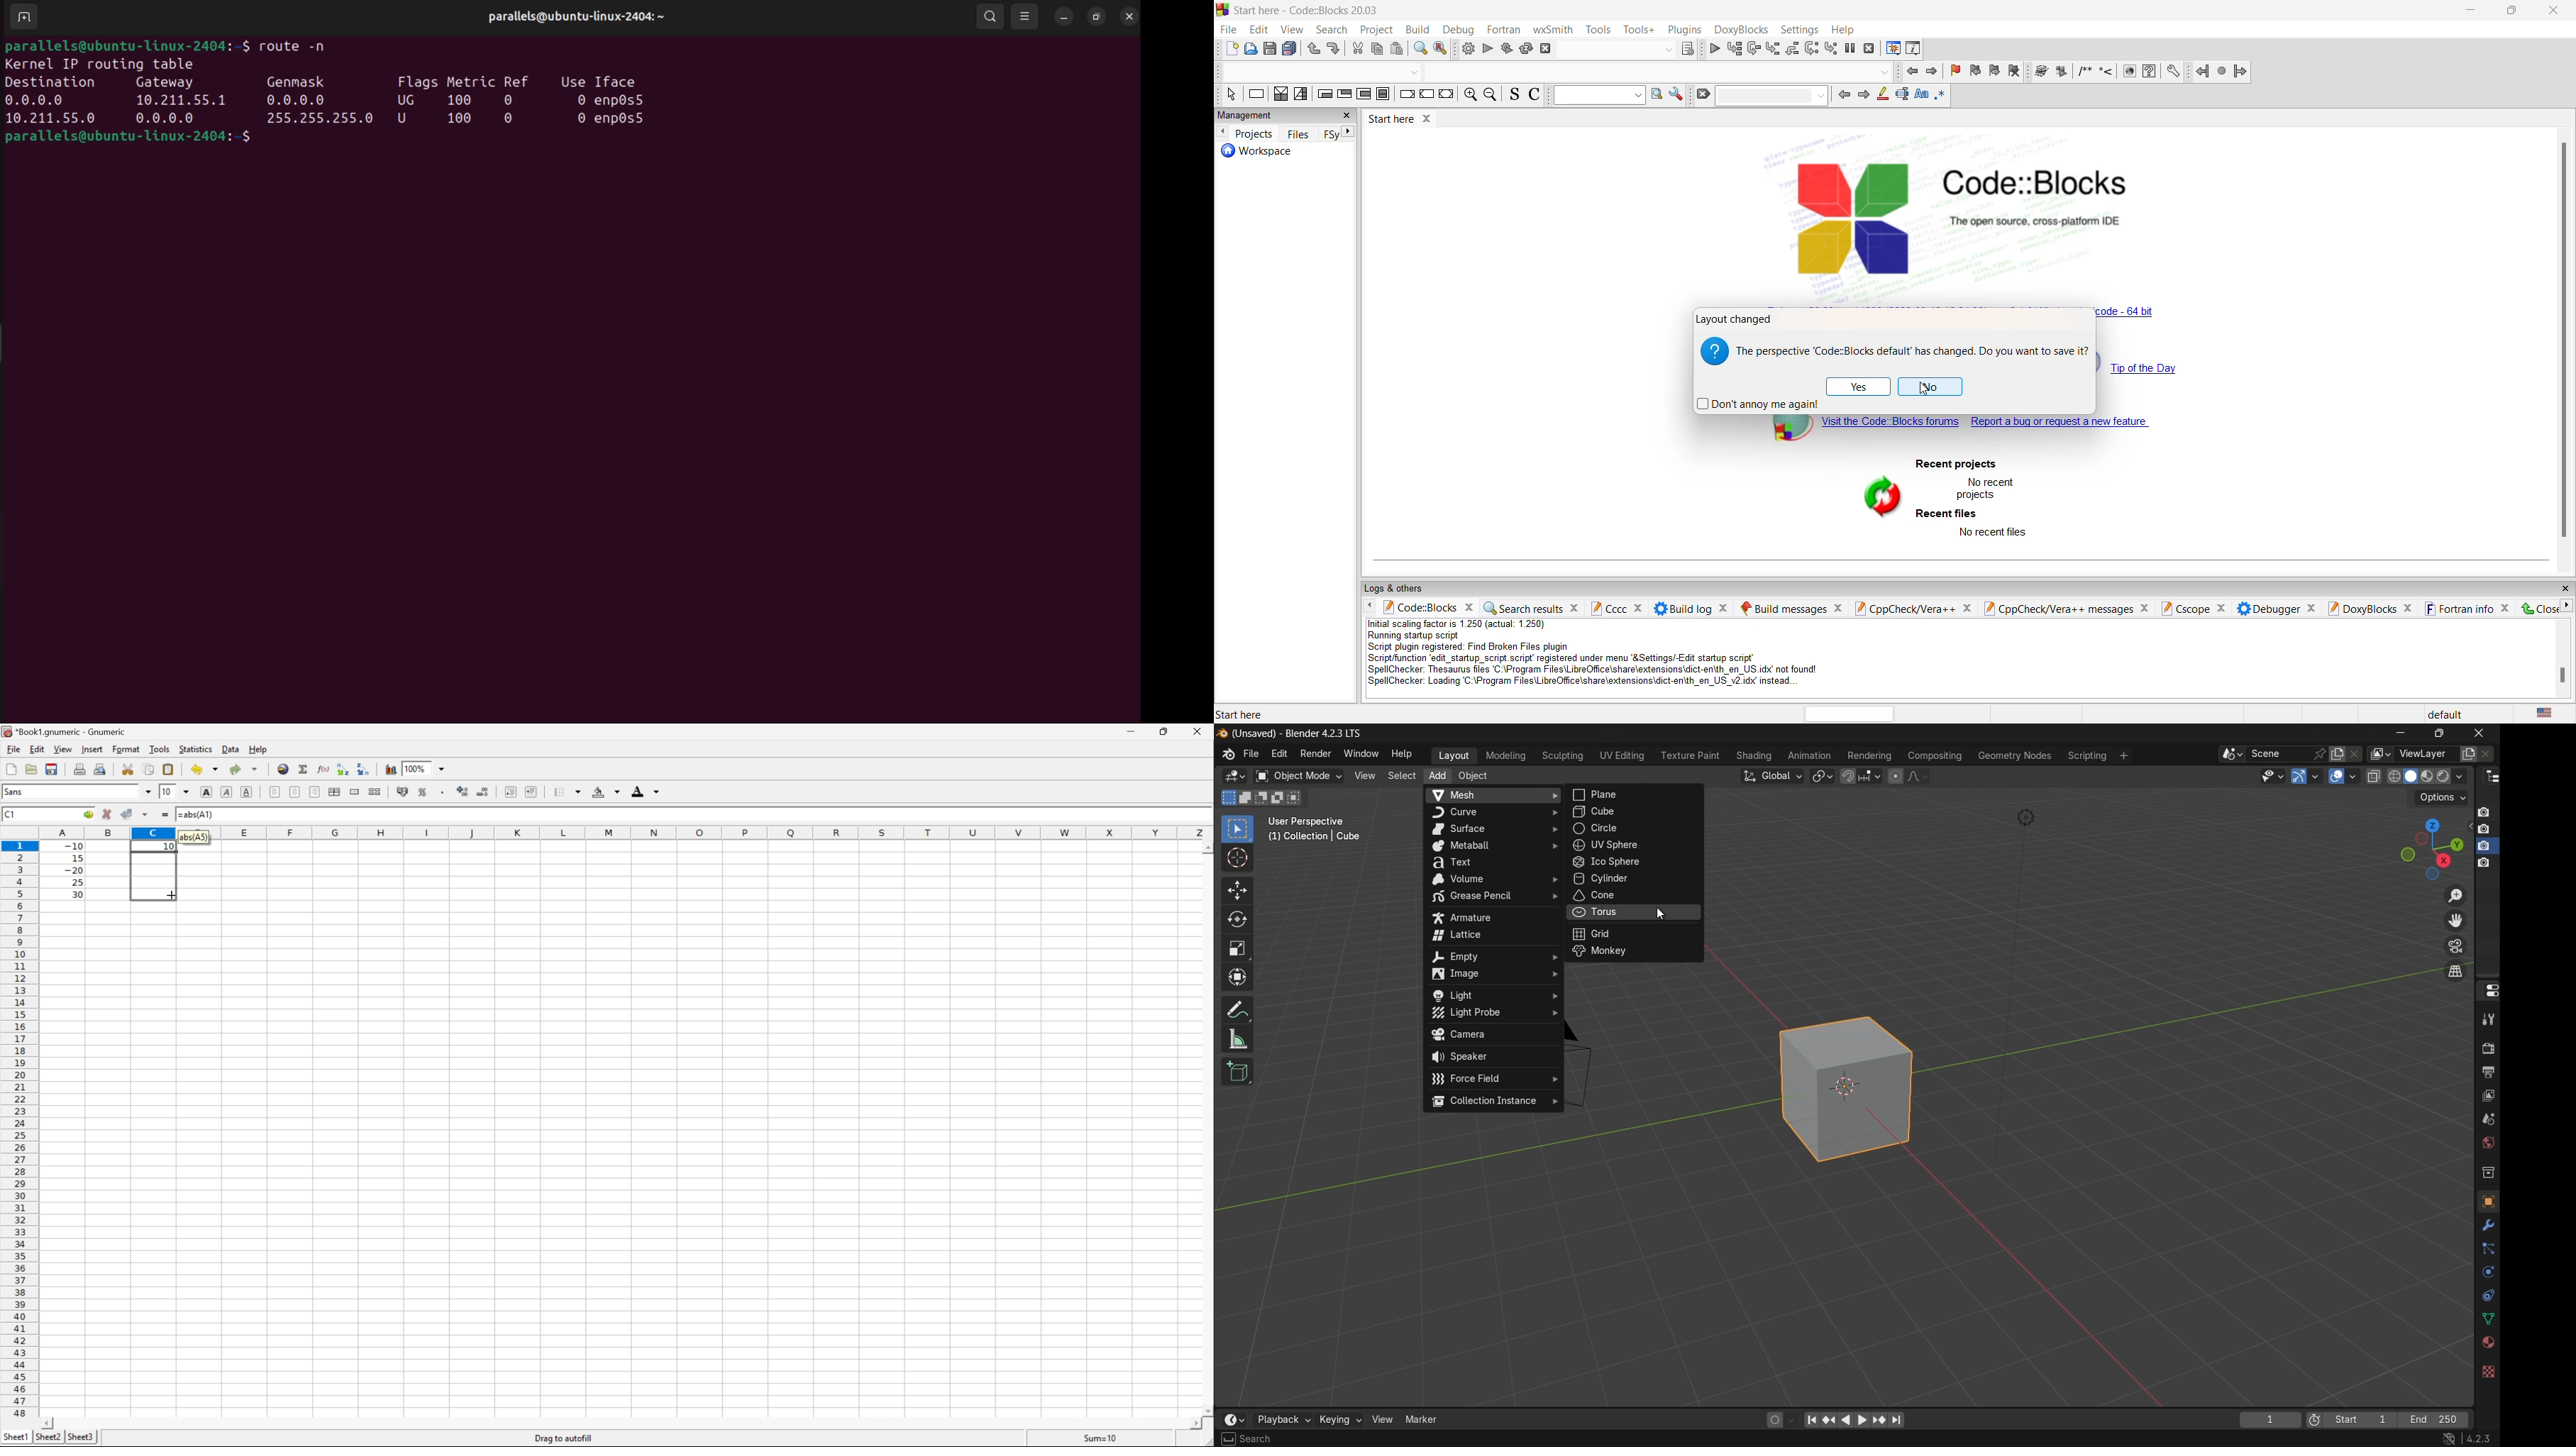 This screenshot has width=2576, height=1456. Describe the element at coordinates (2040, 71) in the screenshot. I see `build` at that location.